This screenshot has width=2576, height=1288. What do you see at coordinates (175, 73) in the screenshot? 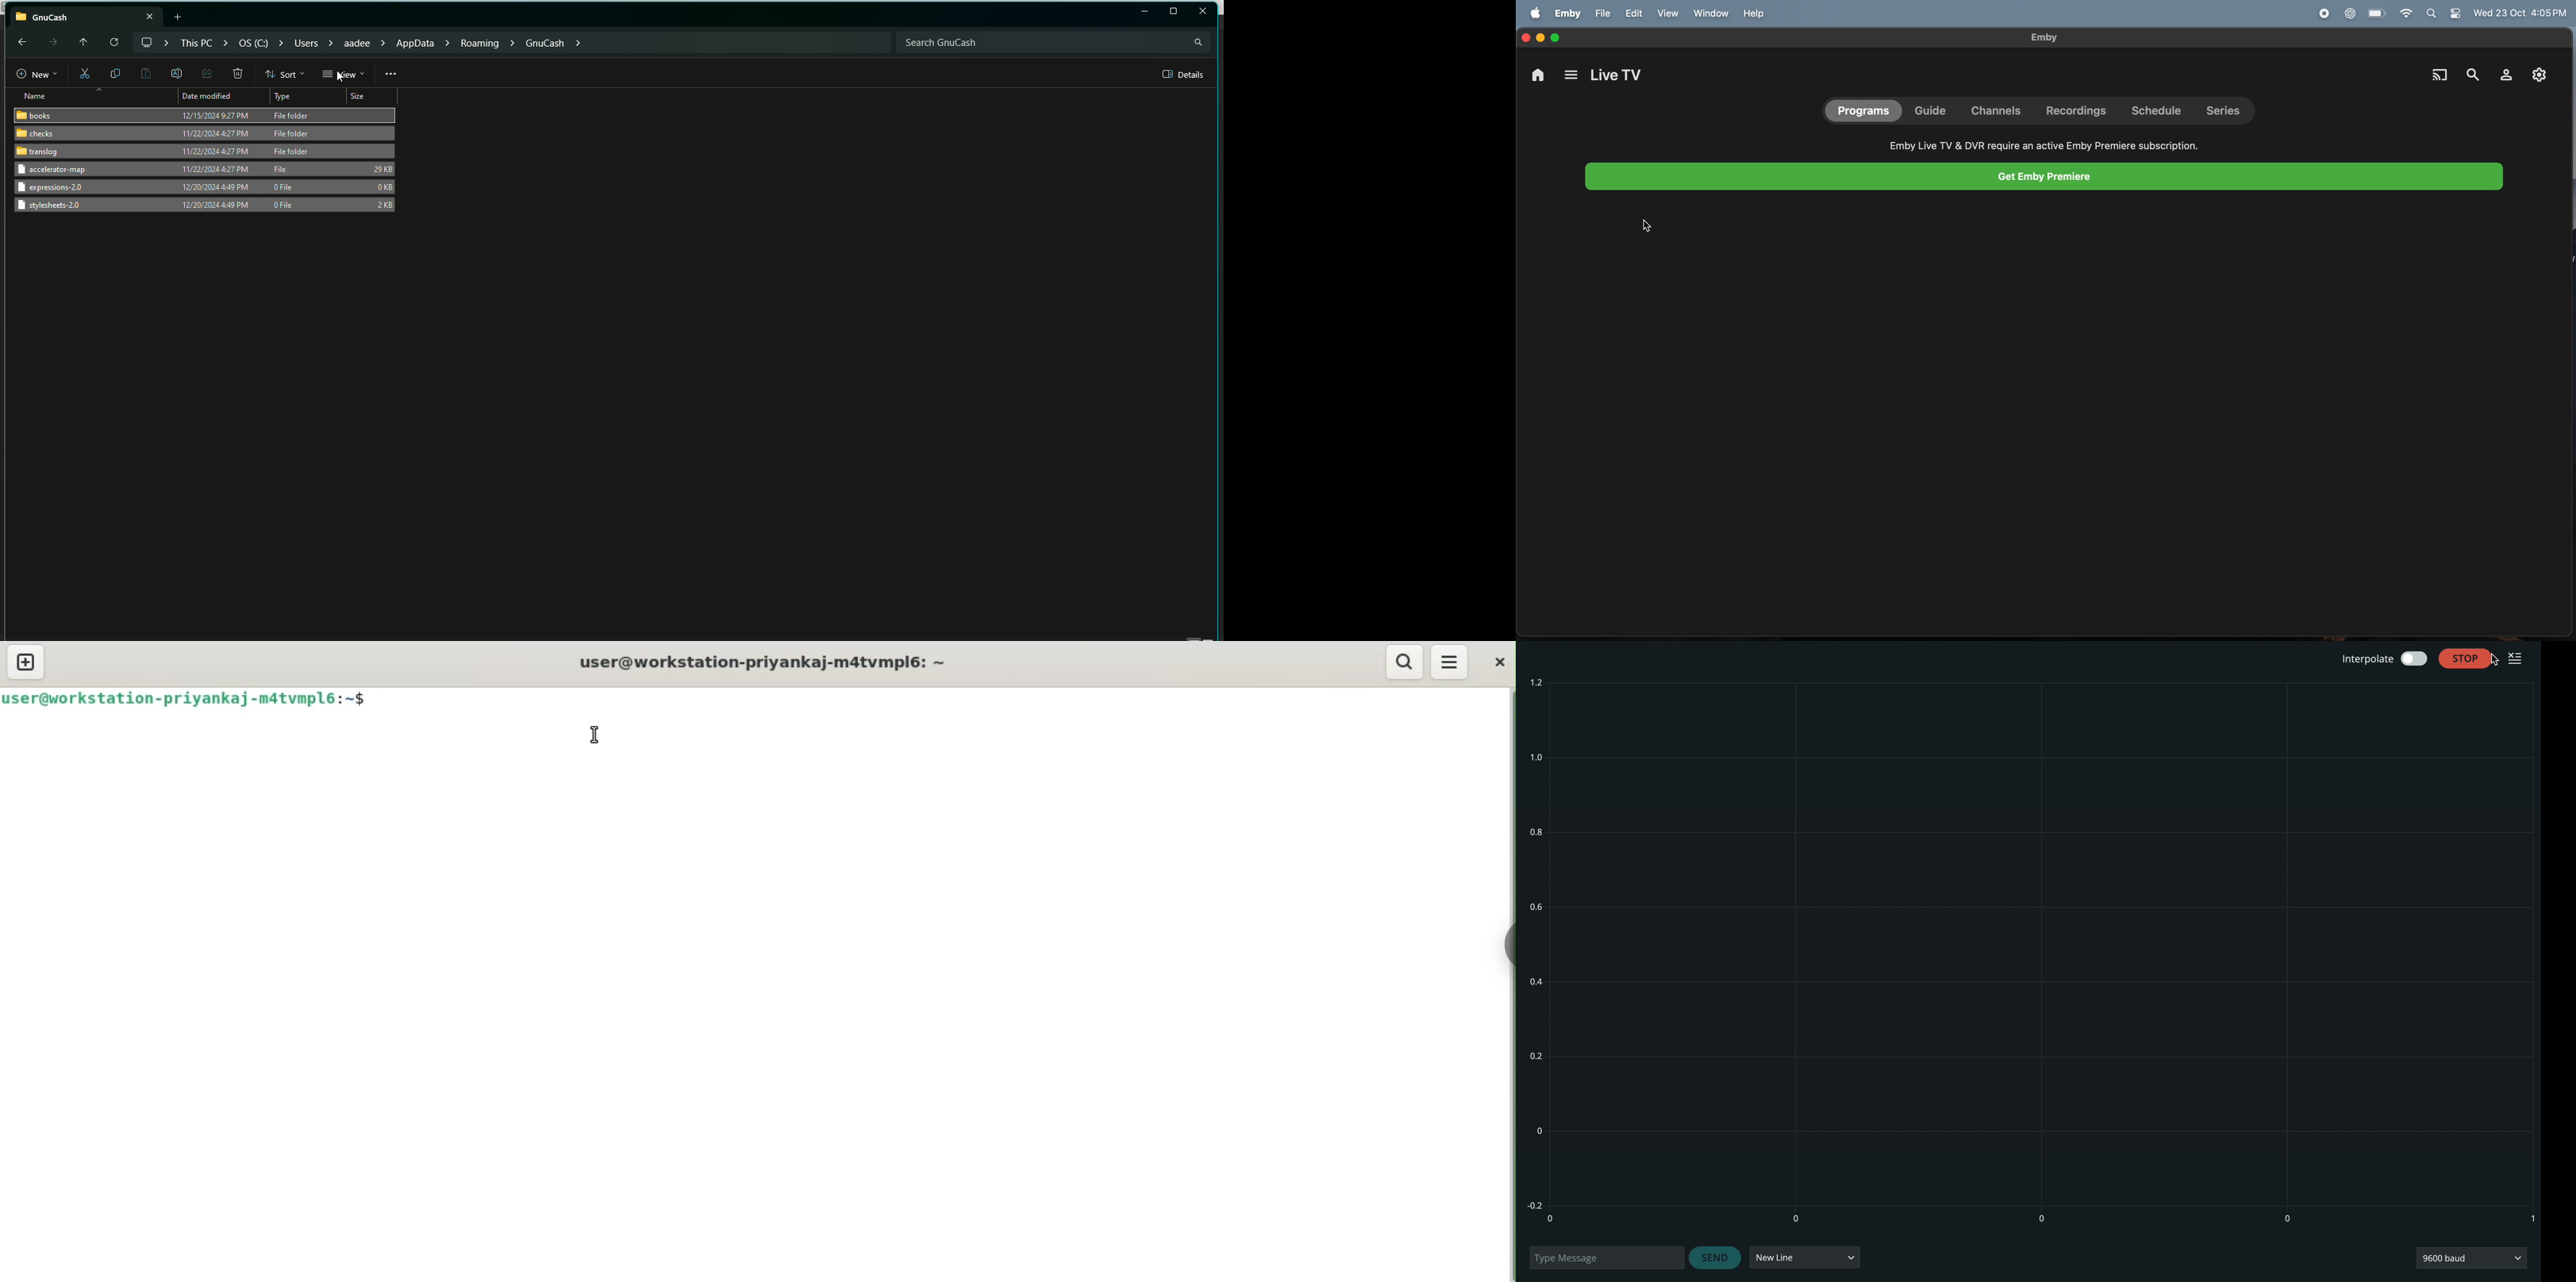
I see `Edit` at bounding box center [175, 73].